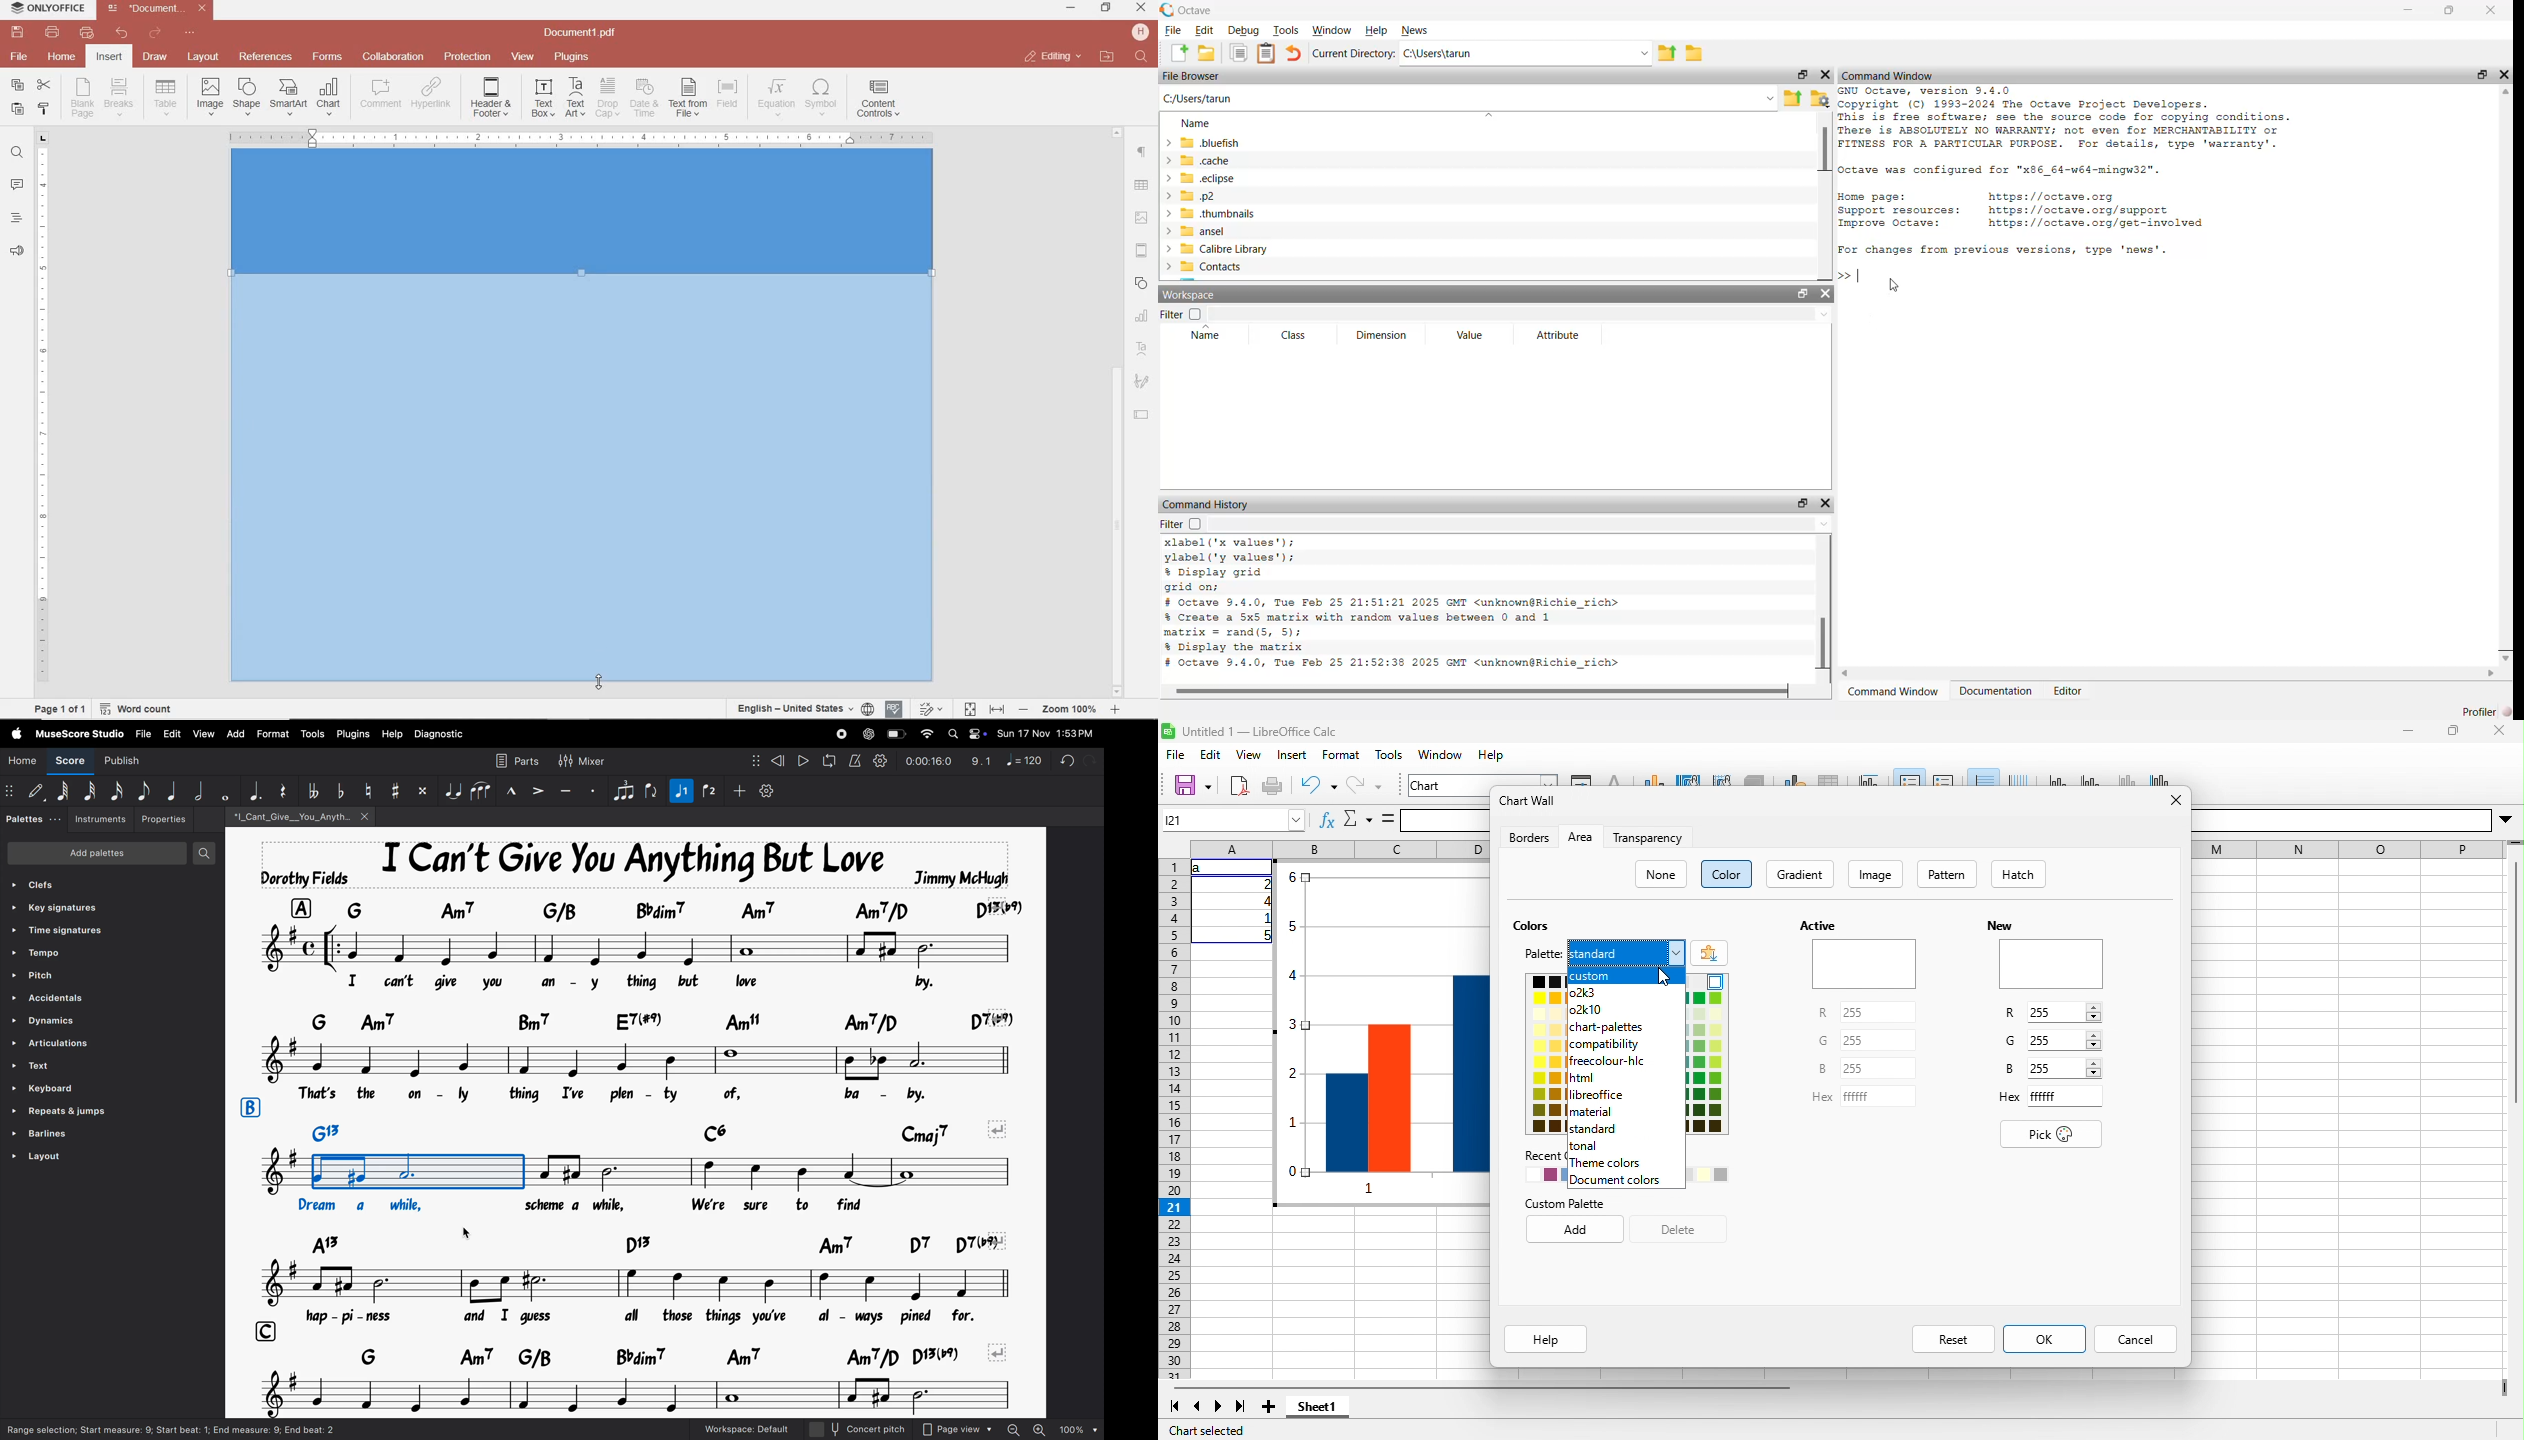 Image resolution: width=2548 pixels, height=1456 pixels. What do you see at coordinates (804, 708) in the screenshot?
I see `set document language` at bounding box center [804, 708].